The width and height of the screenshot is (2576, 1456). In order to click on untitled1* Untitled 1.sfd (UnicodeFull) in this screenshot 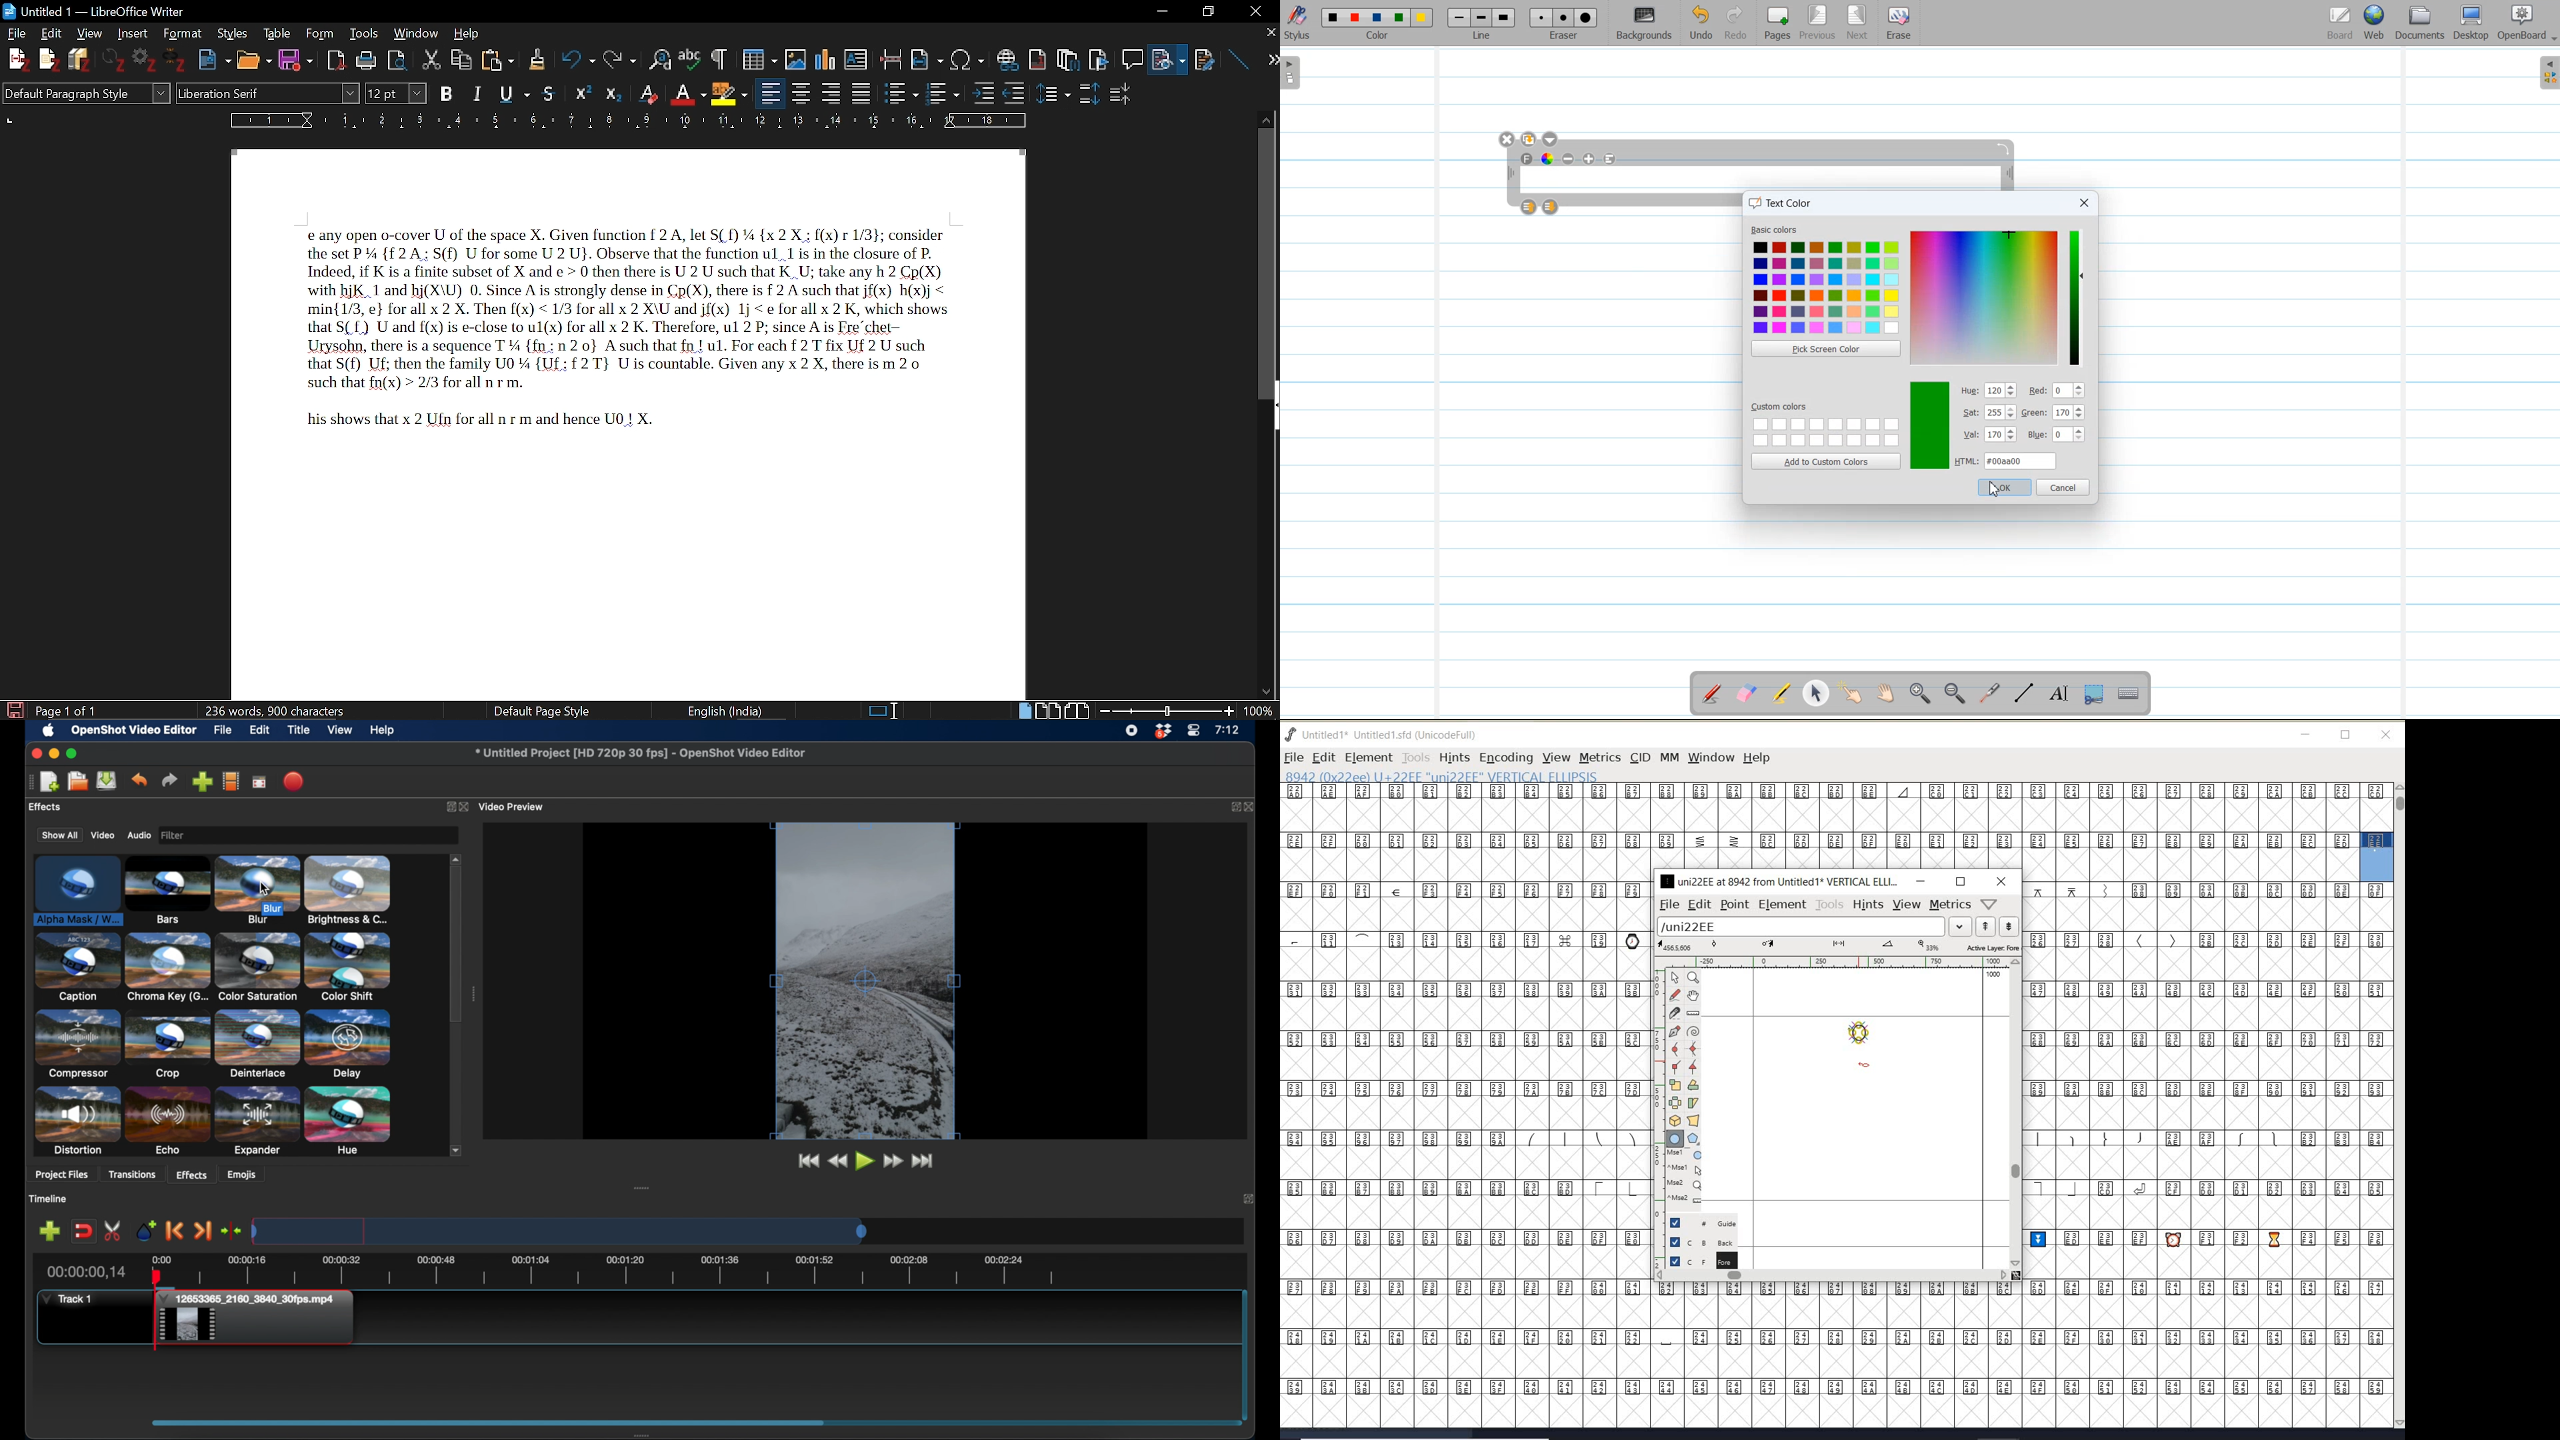, I will do `click(1396, 733)`.